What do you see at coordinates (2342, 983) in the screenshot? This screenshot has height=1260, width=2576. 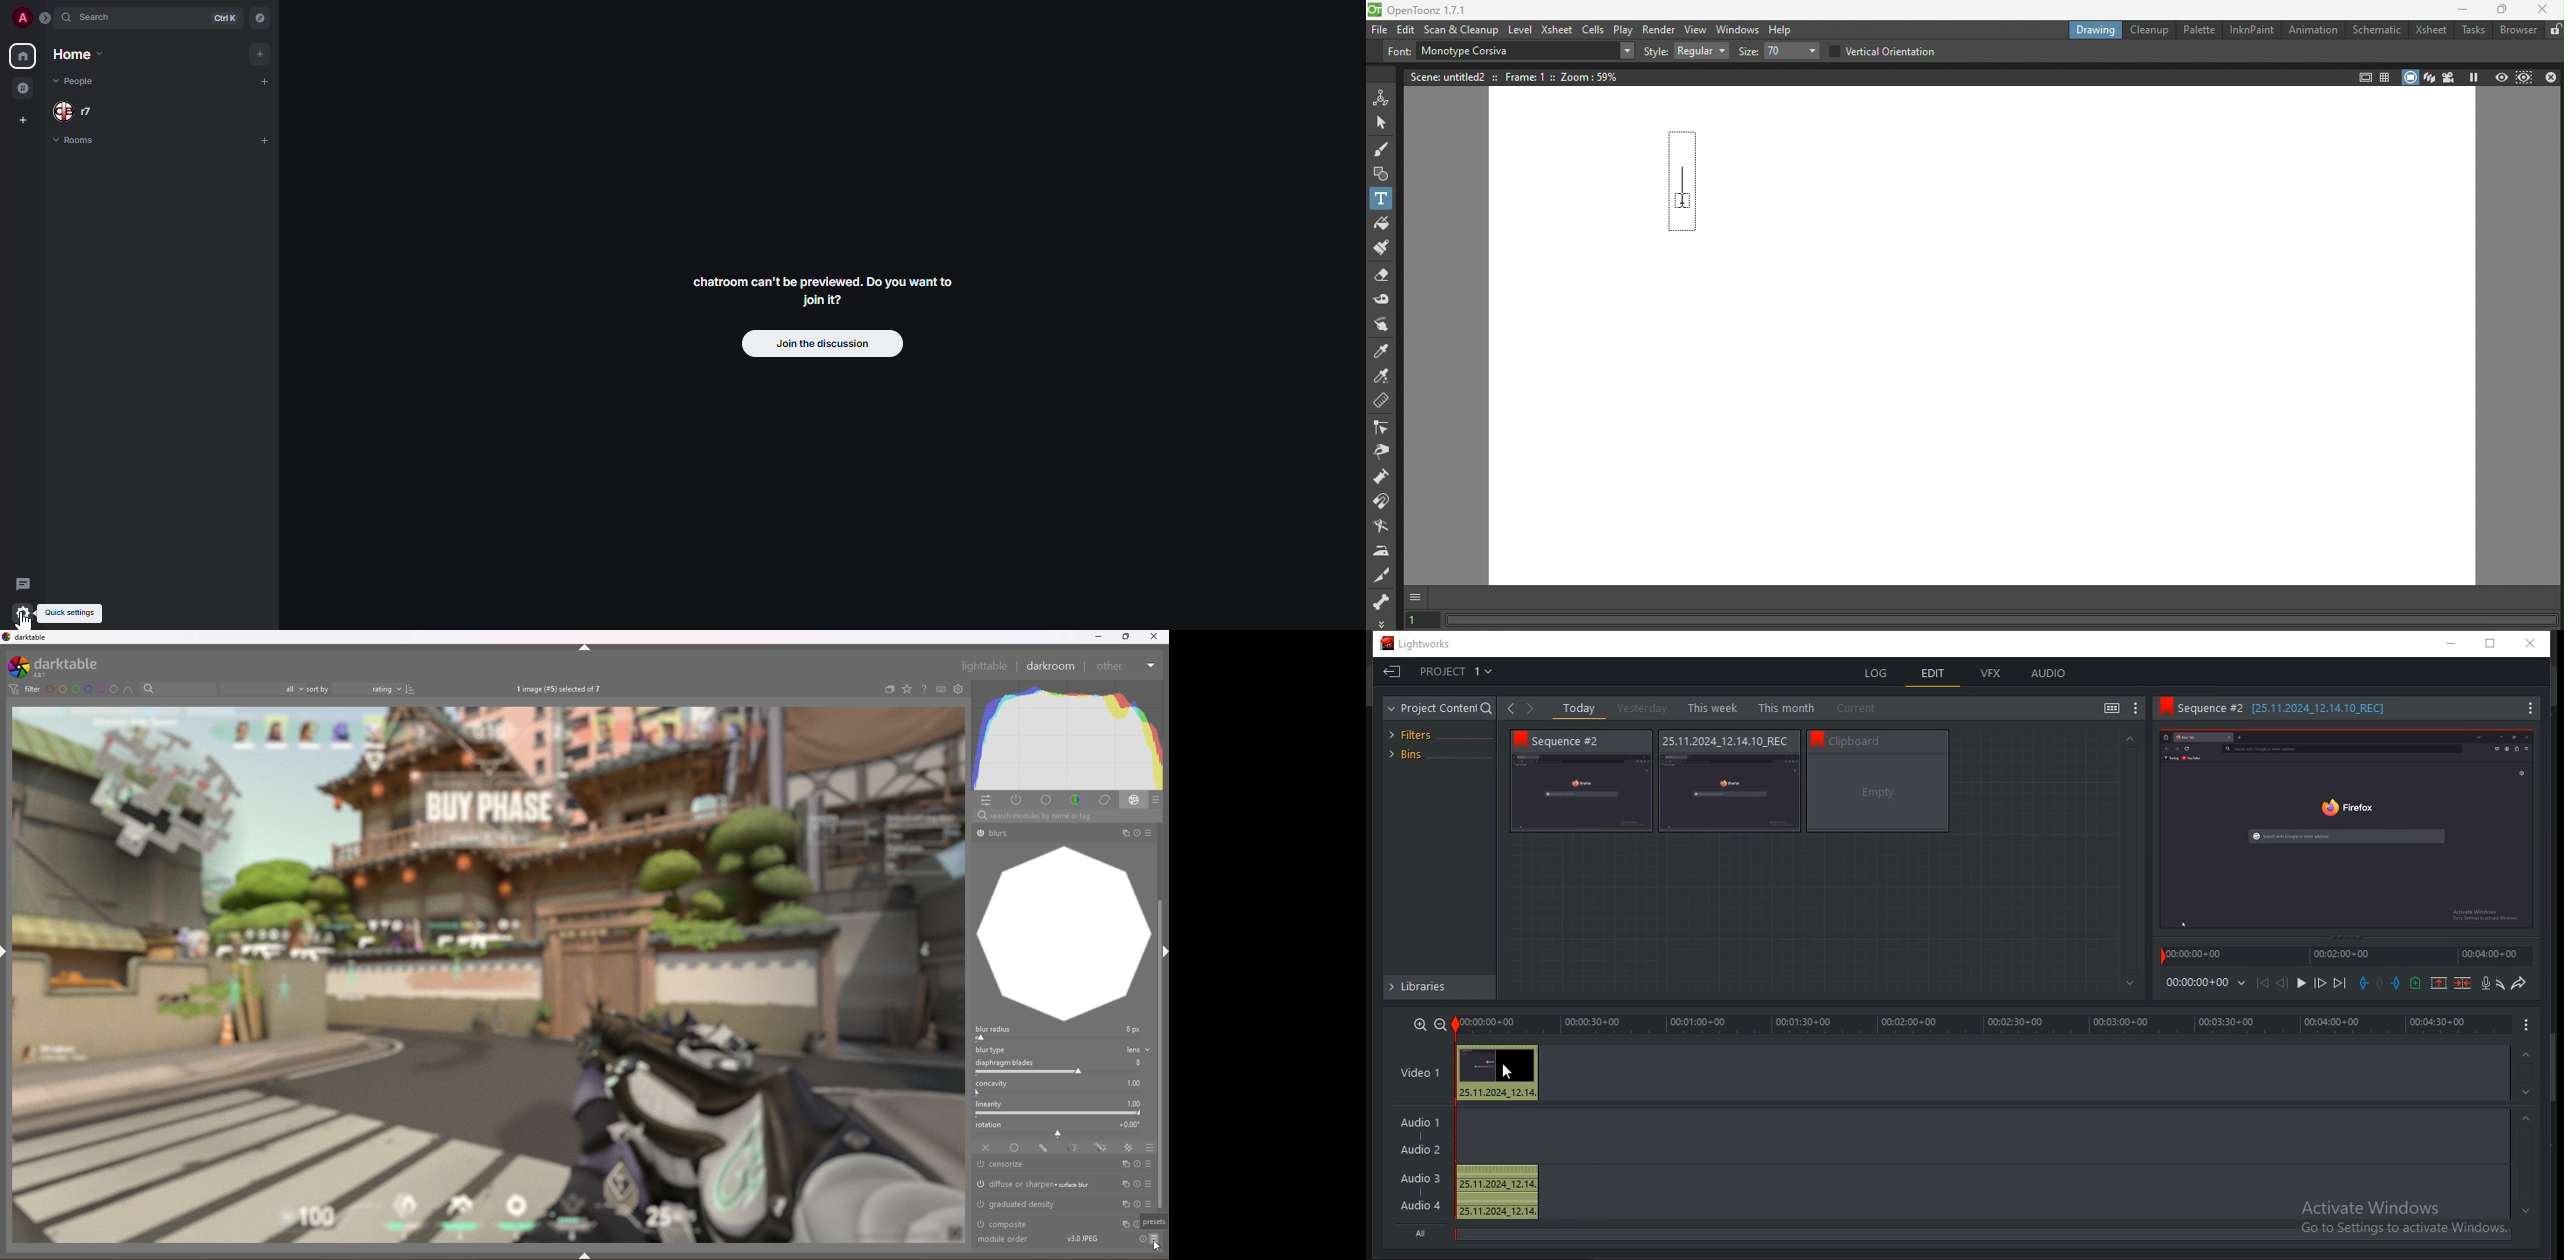 I see `move forward` at bounding box center [2342, 983].